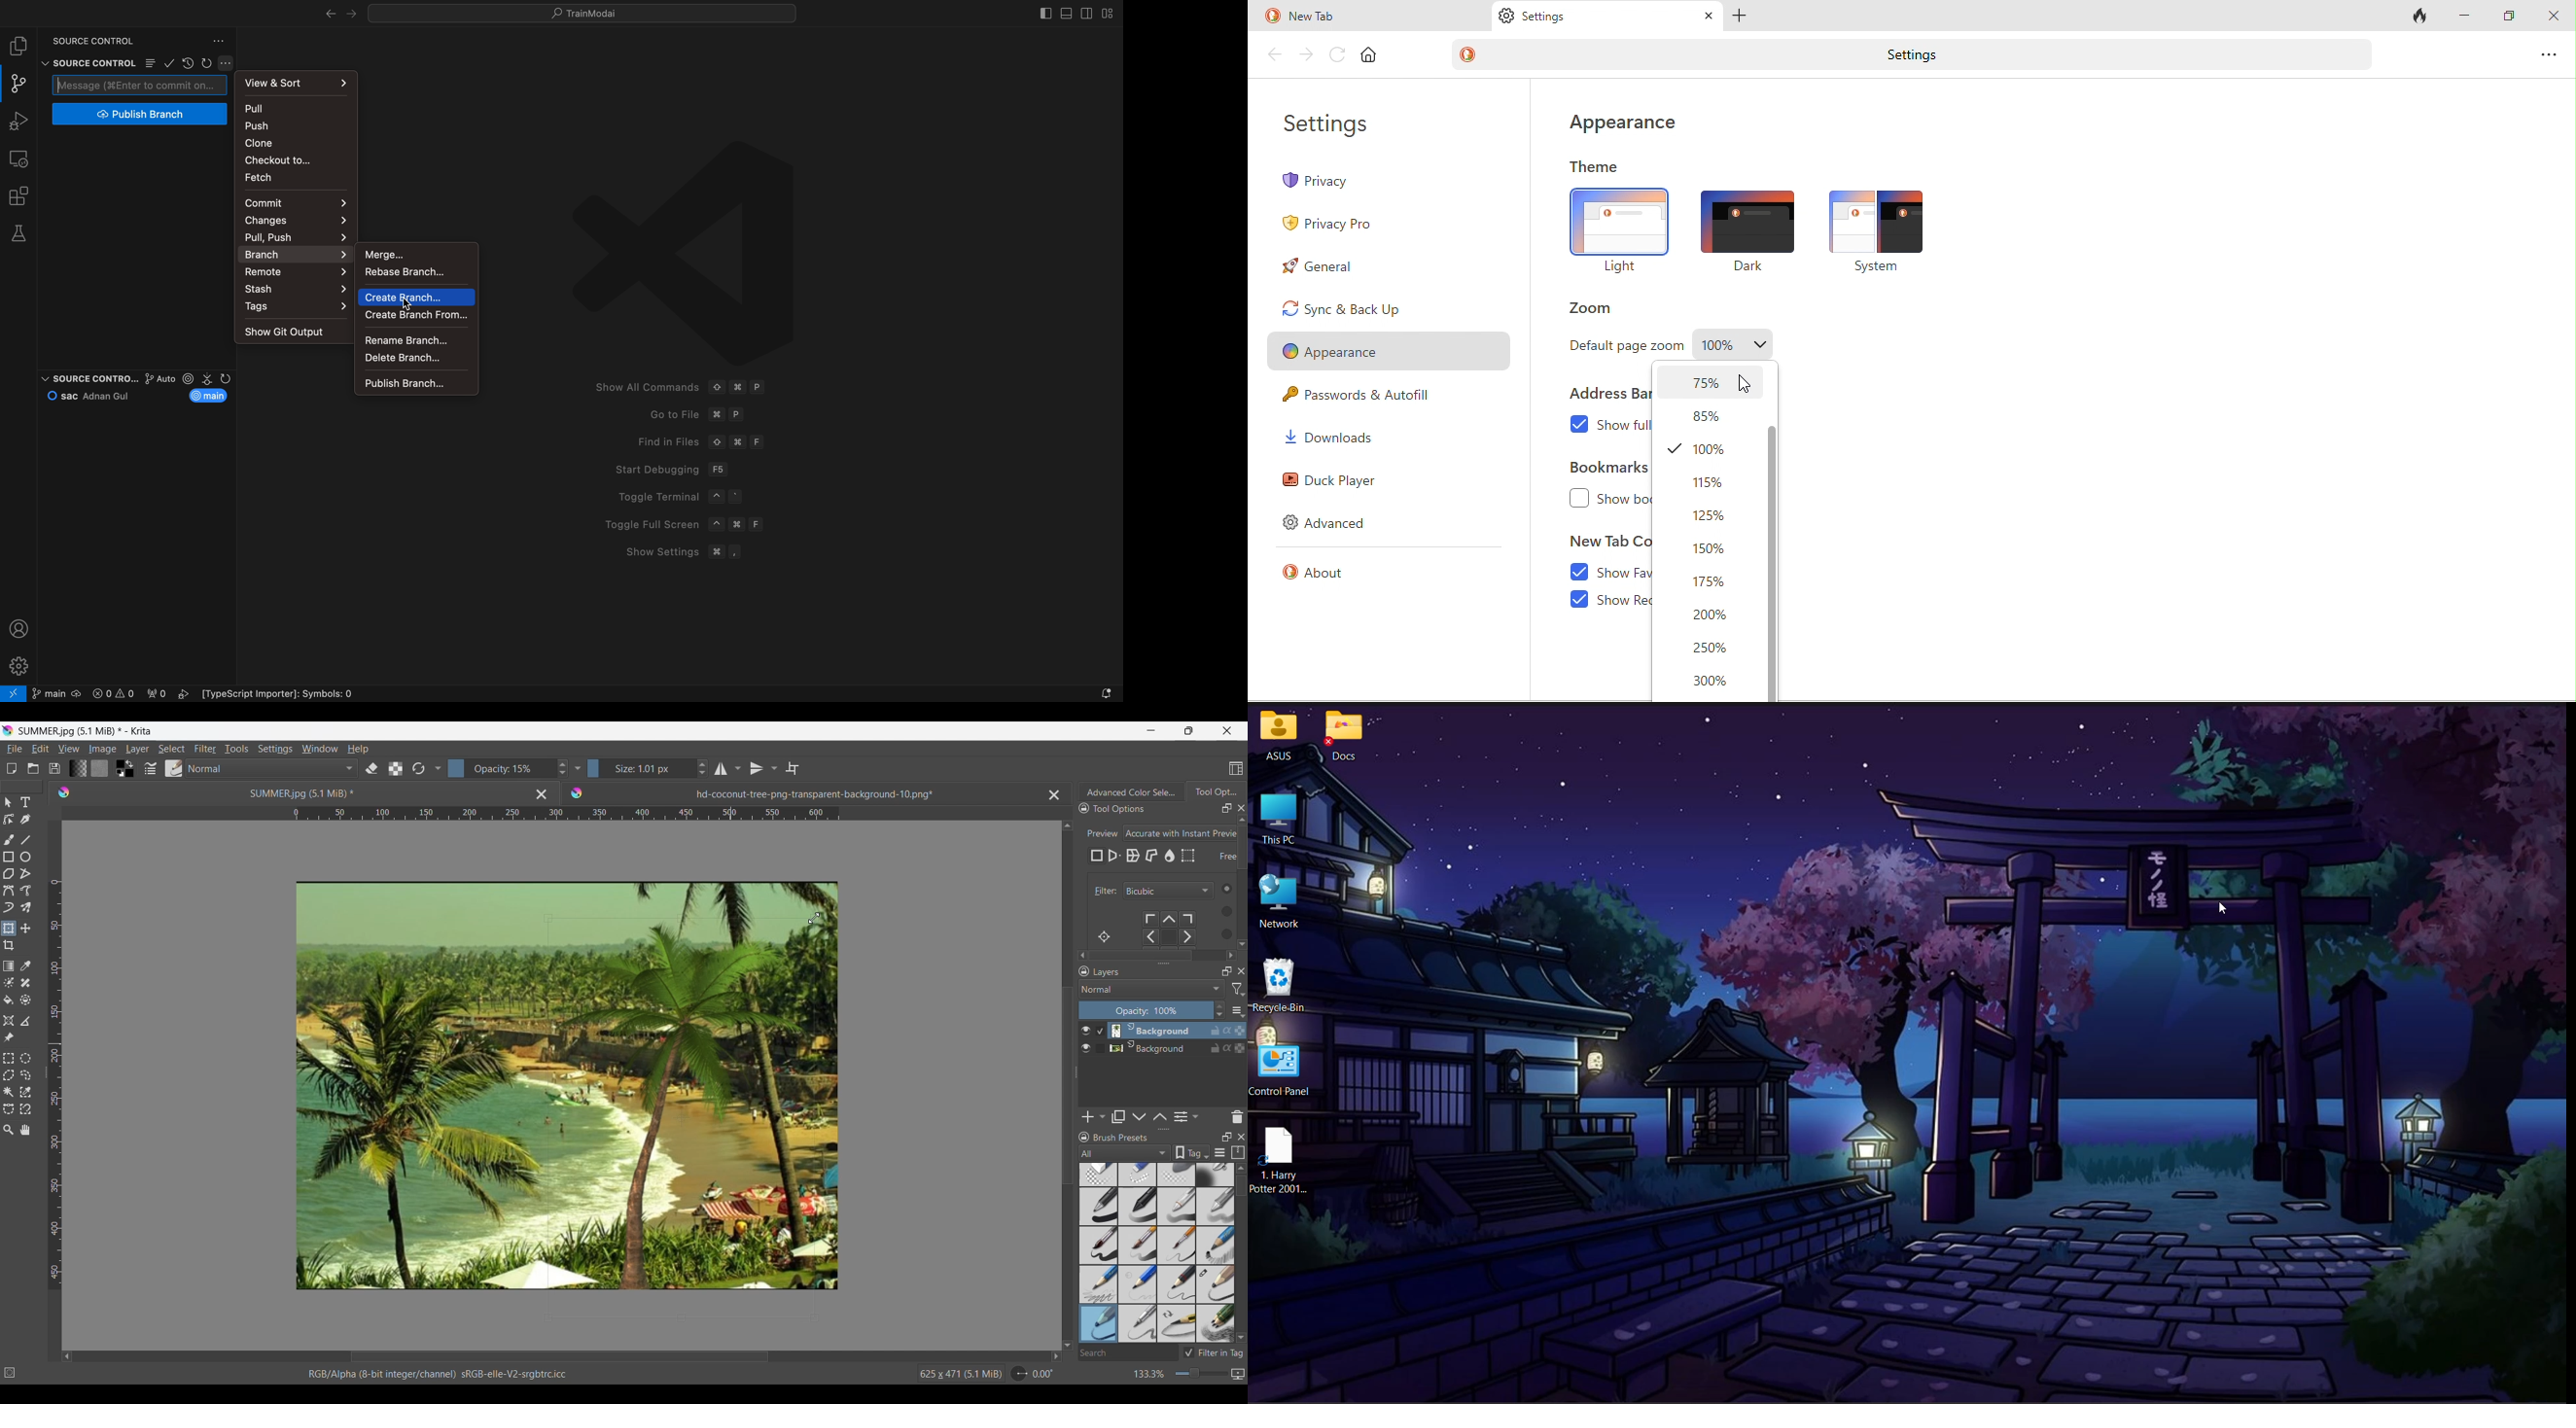  I want to click on , so click(415, 358).